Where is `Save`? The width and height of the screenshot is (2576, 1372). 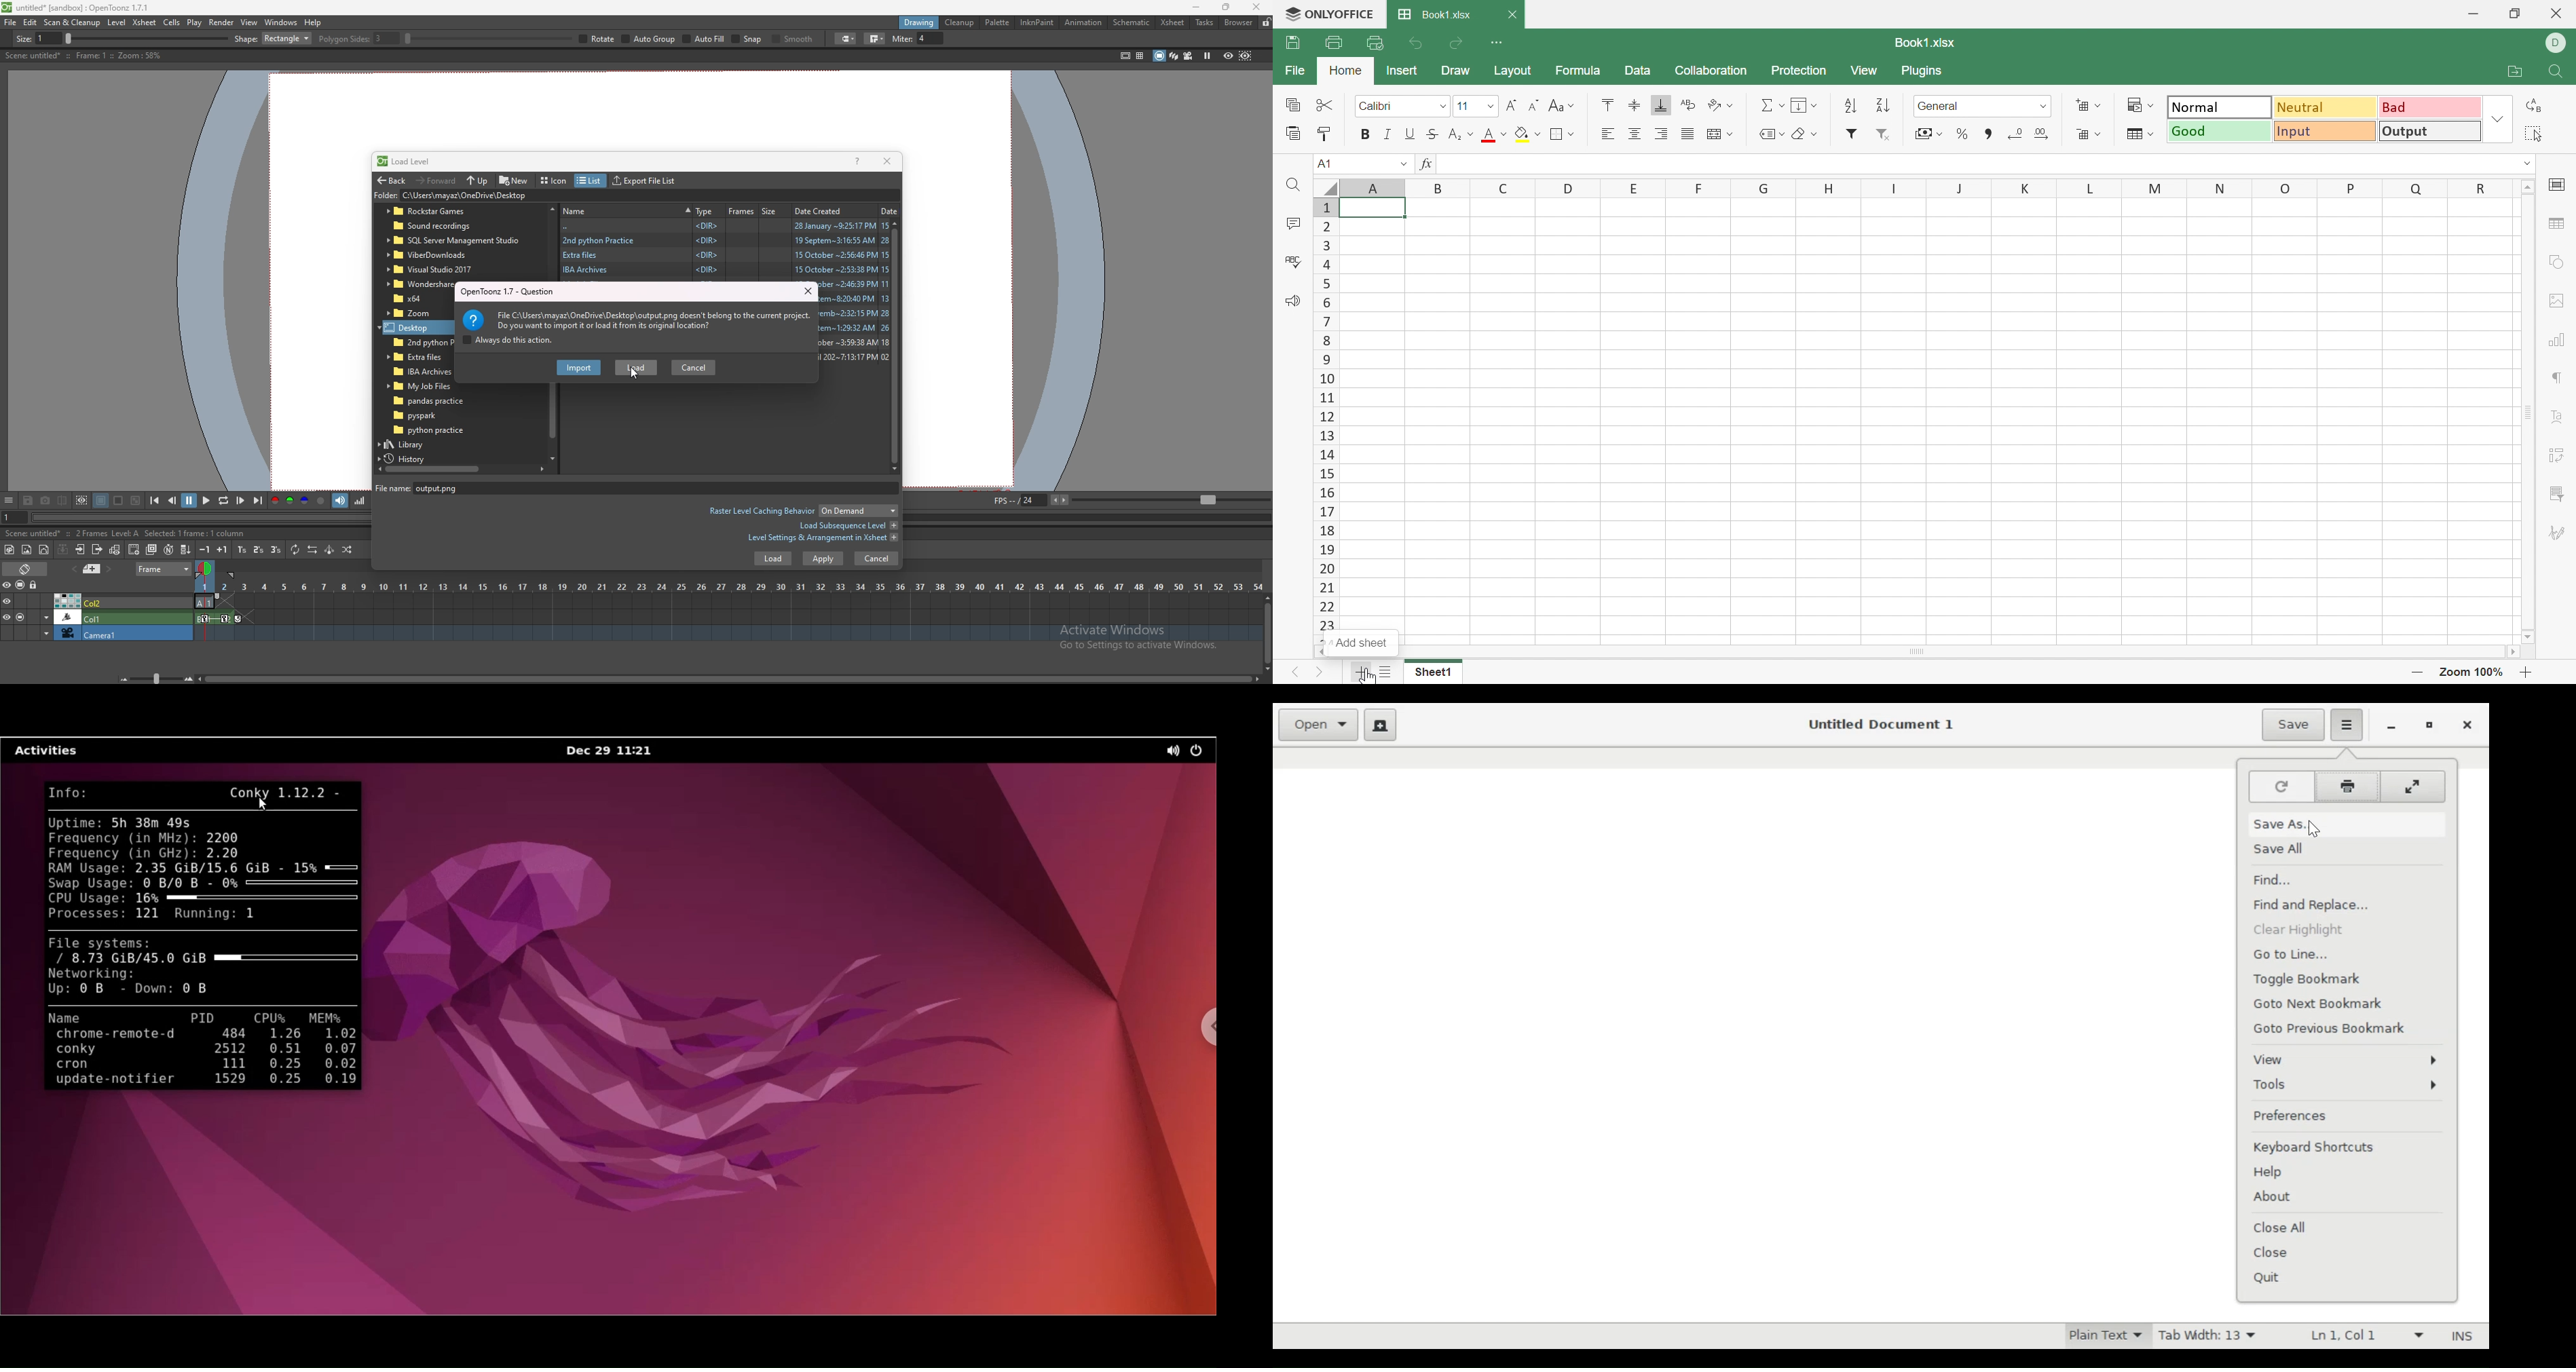 Save is located at coordinates (1293, 41).